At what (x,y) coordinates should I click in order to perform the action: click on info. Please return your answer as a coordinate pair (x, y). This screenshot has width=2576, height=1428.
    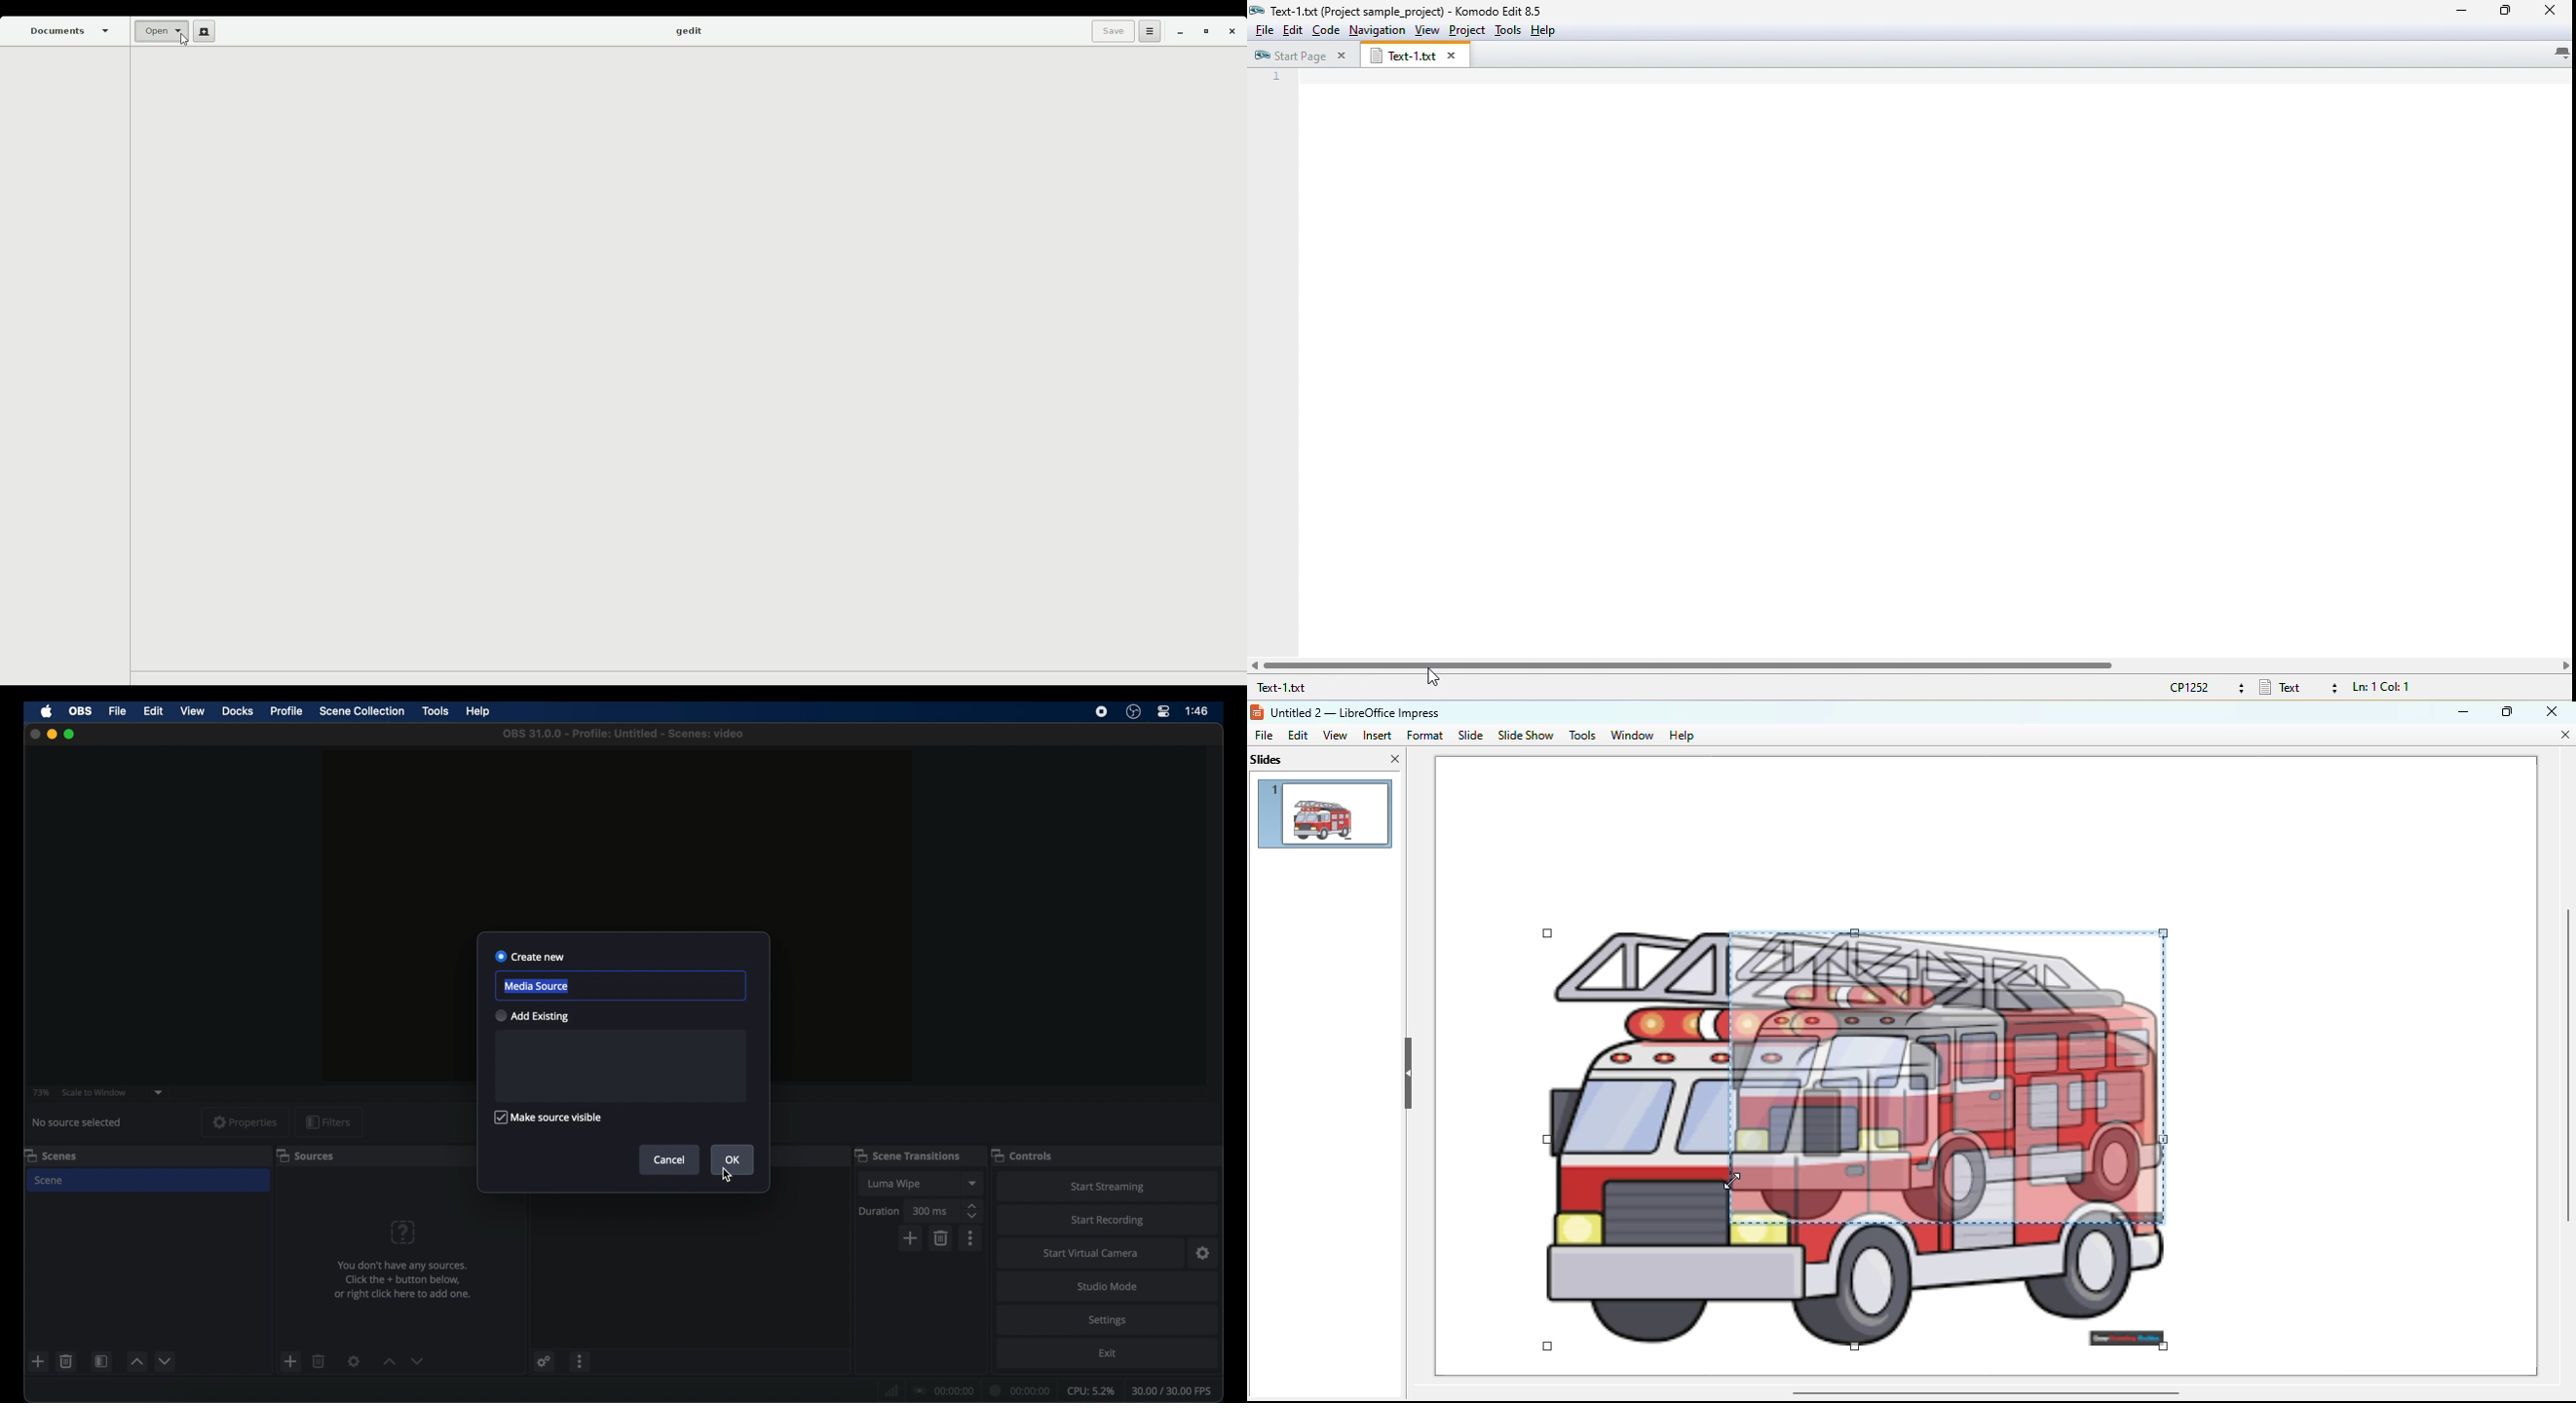
    Looking at the image, I should click on (404, 1280).